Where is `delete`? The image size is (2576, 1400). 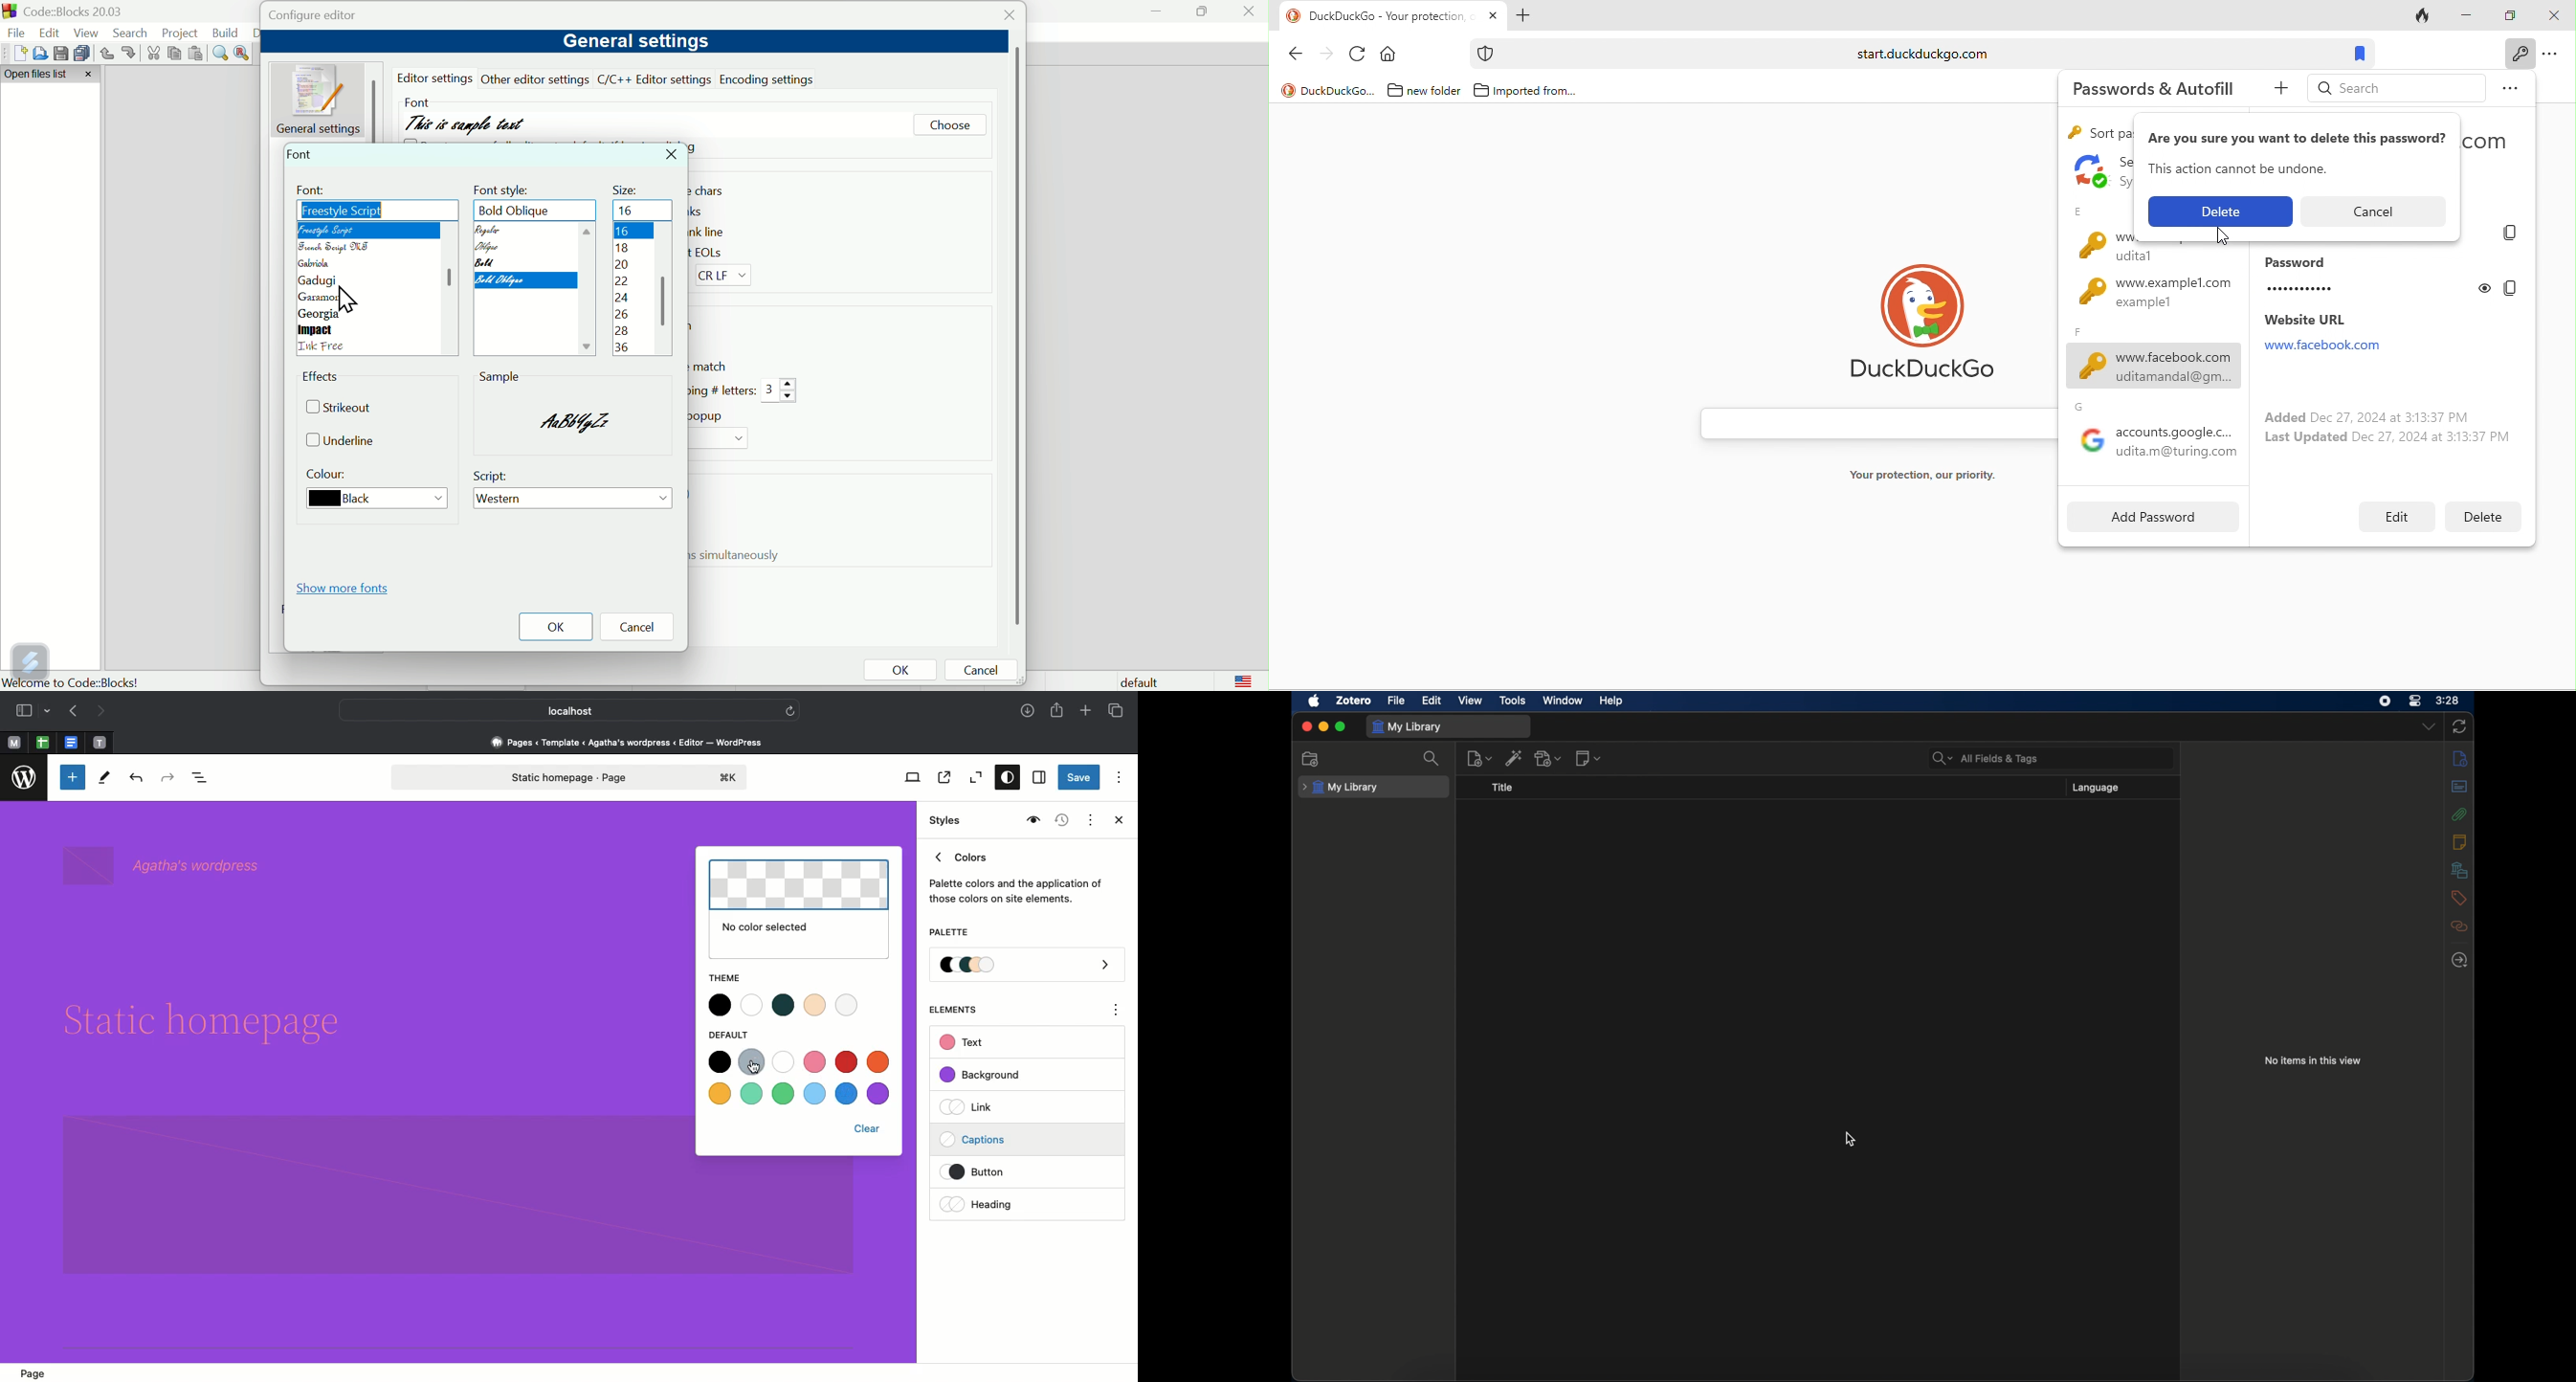 delete is located at coordinates (2475, 516).